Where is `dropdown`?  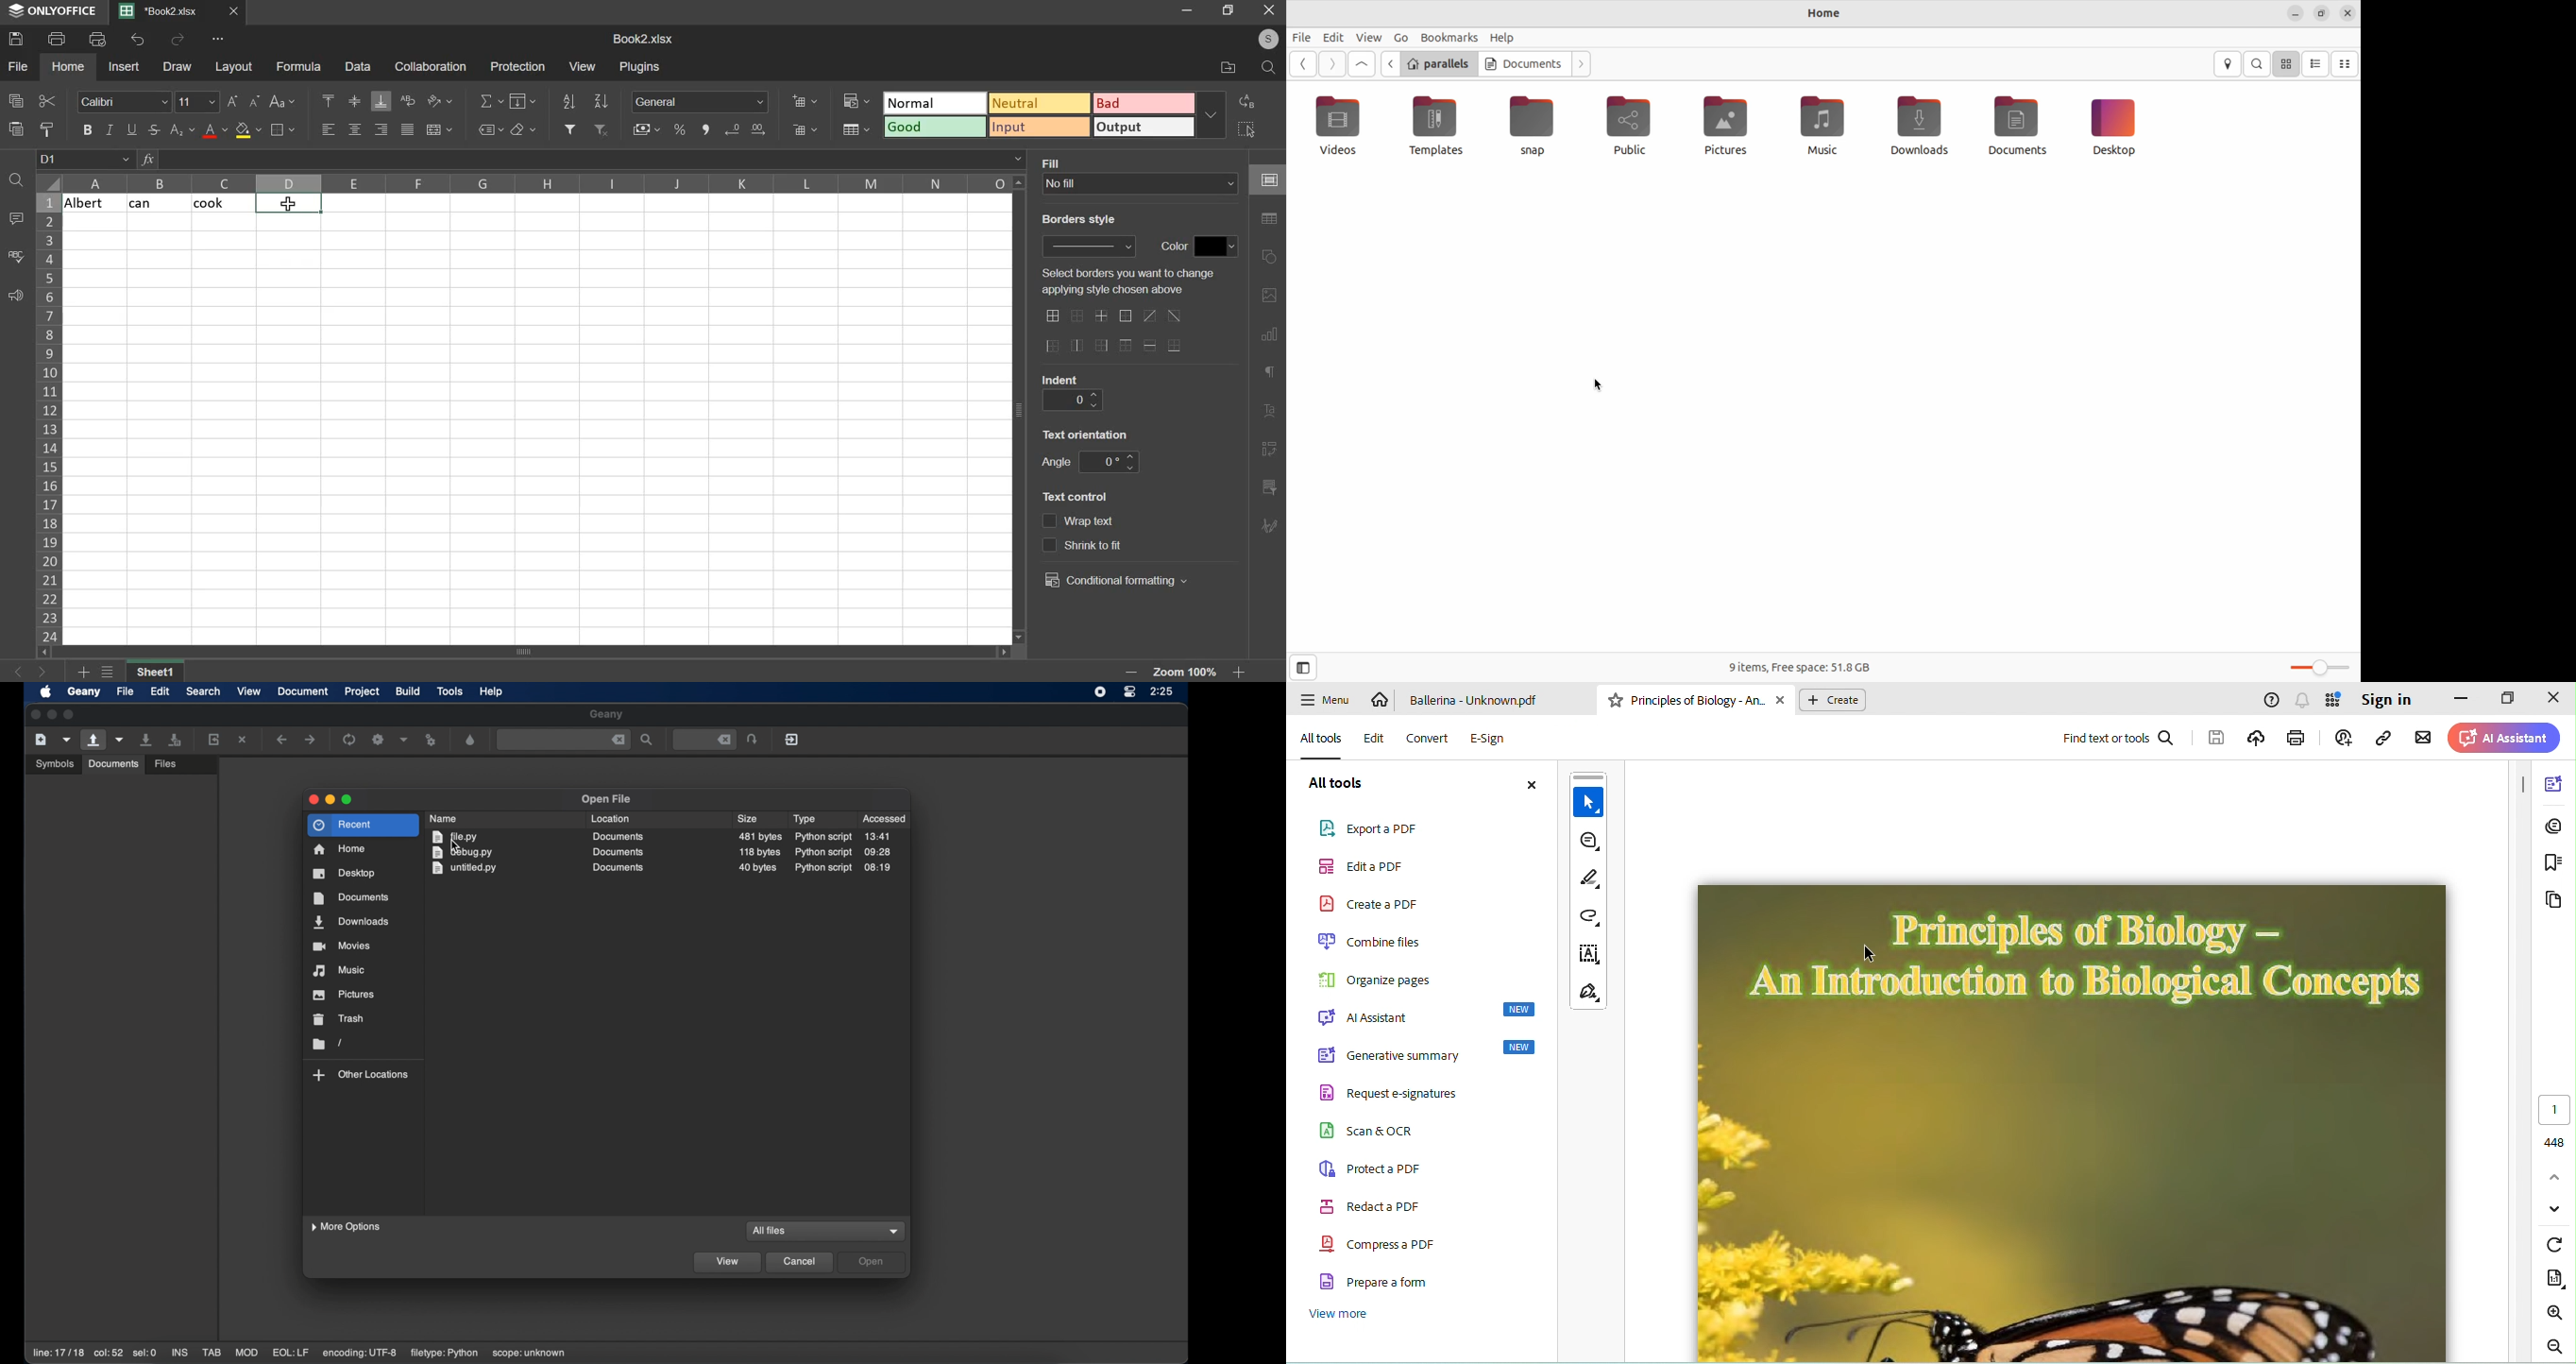
dropdown is located at coordinates (895, 1232).